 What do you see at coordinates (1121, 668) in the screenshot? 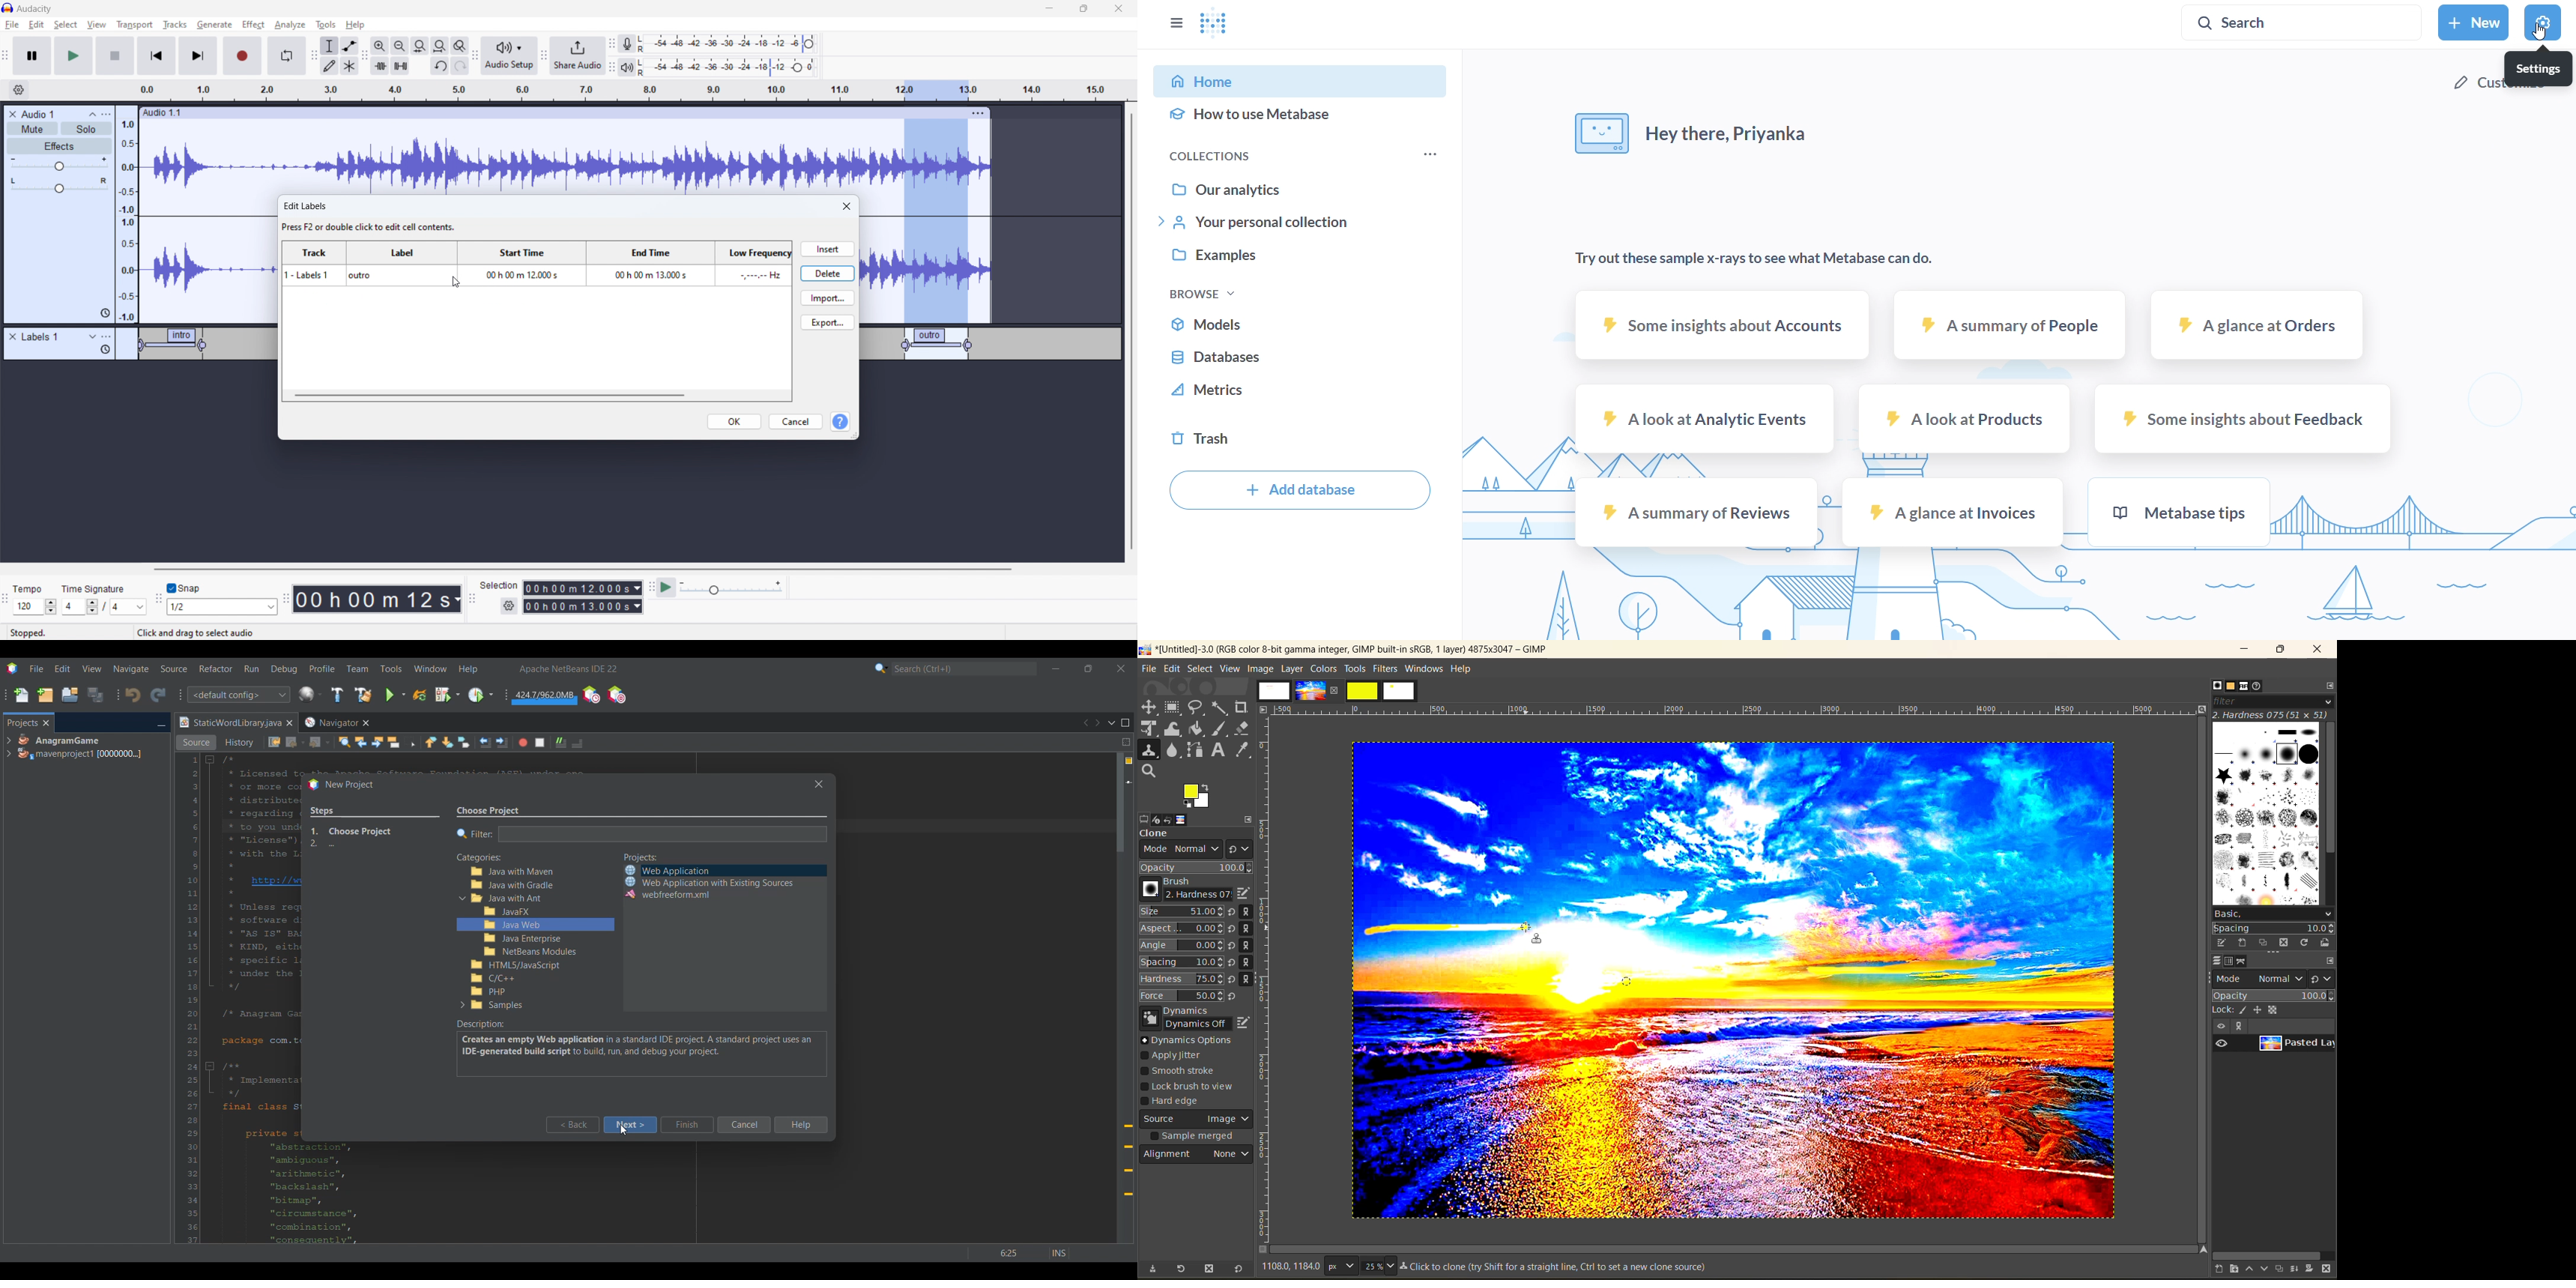
I see `Close interface` at bounding box center [1121, 668].